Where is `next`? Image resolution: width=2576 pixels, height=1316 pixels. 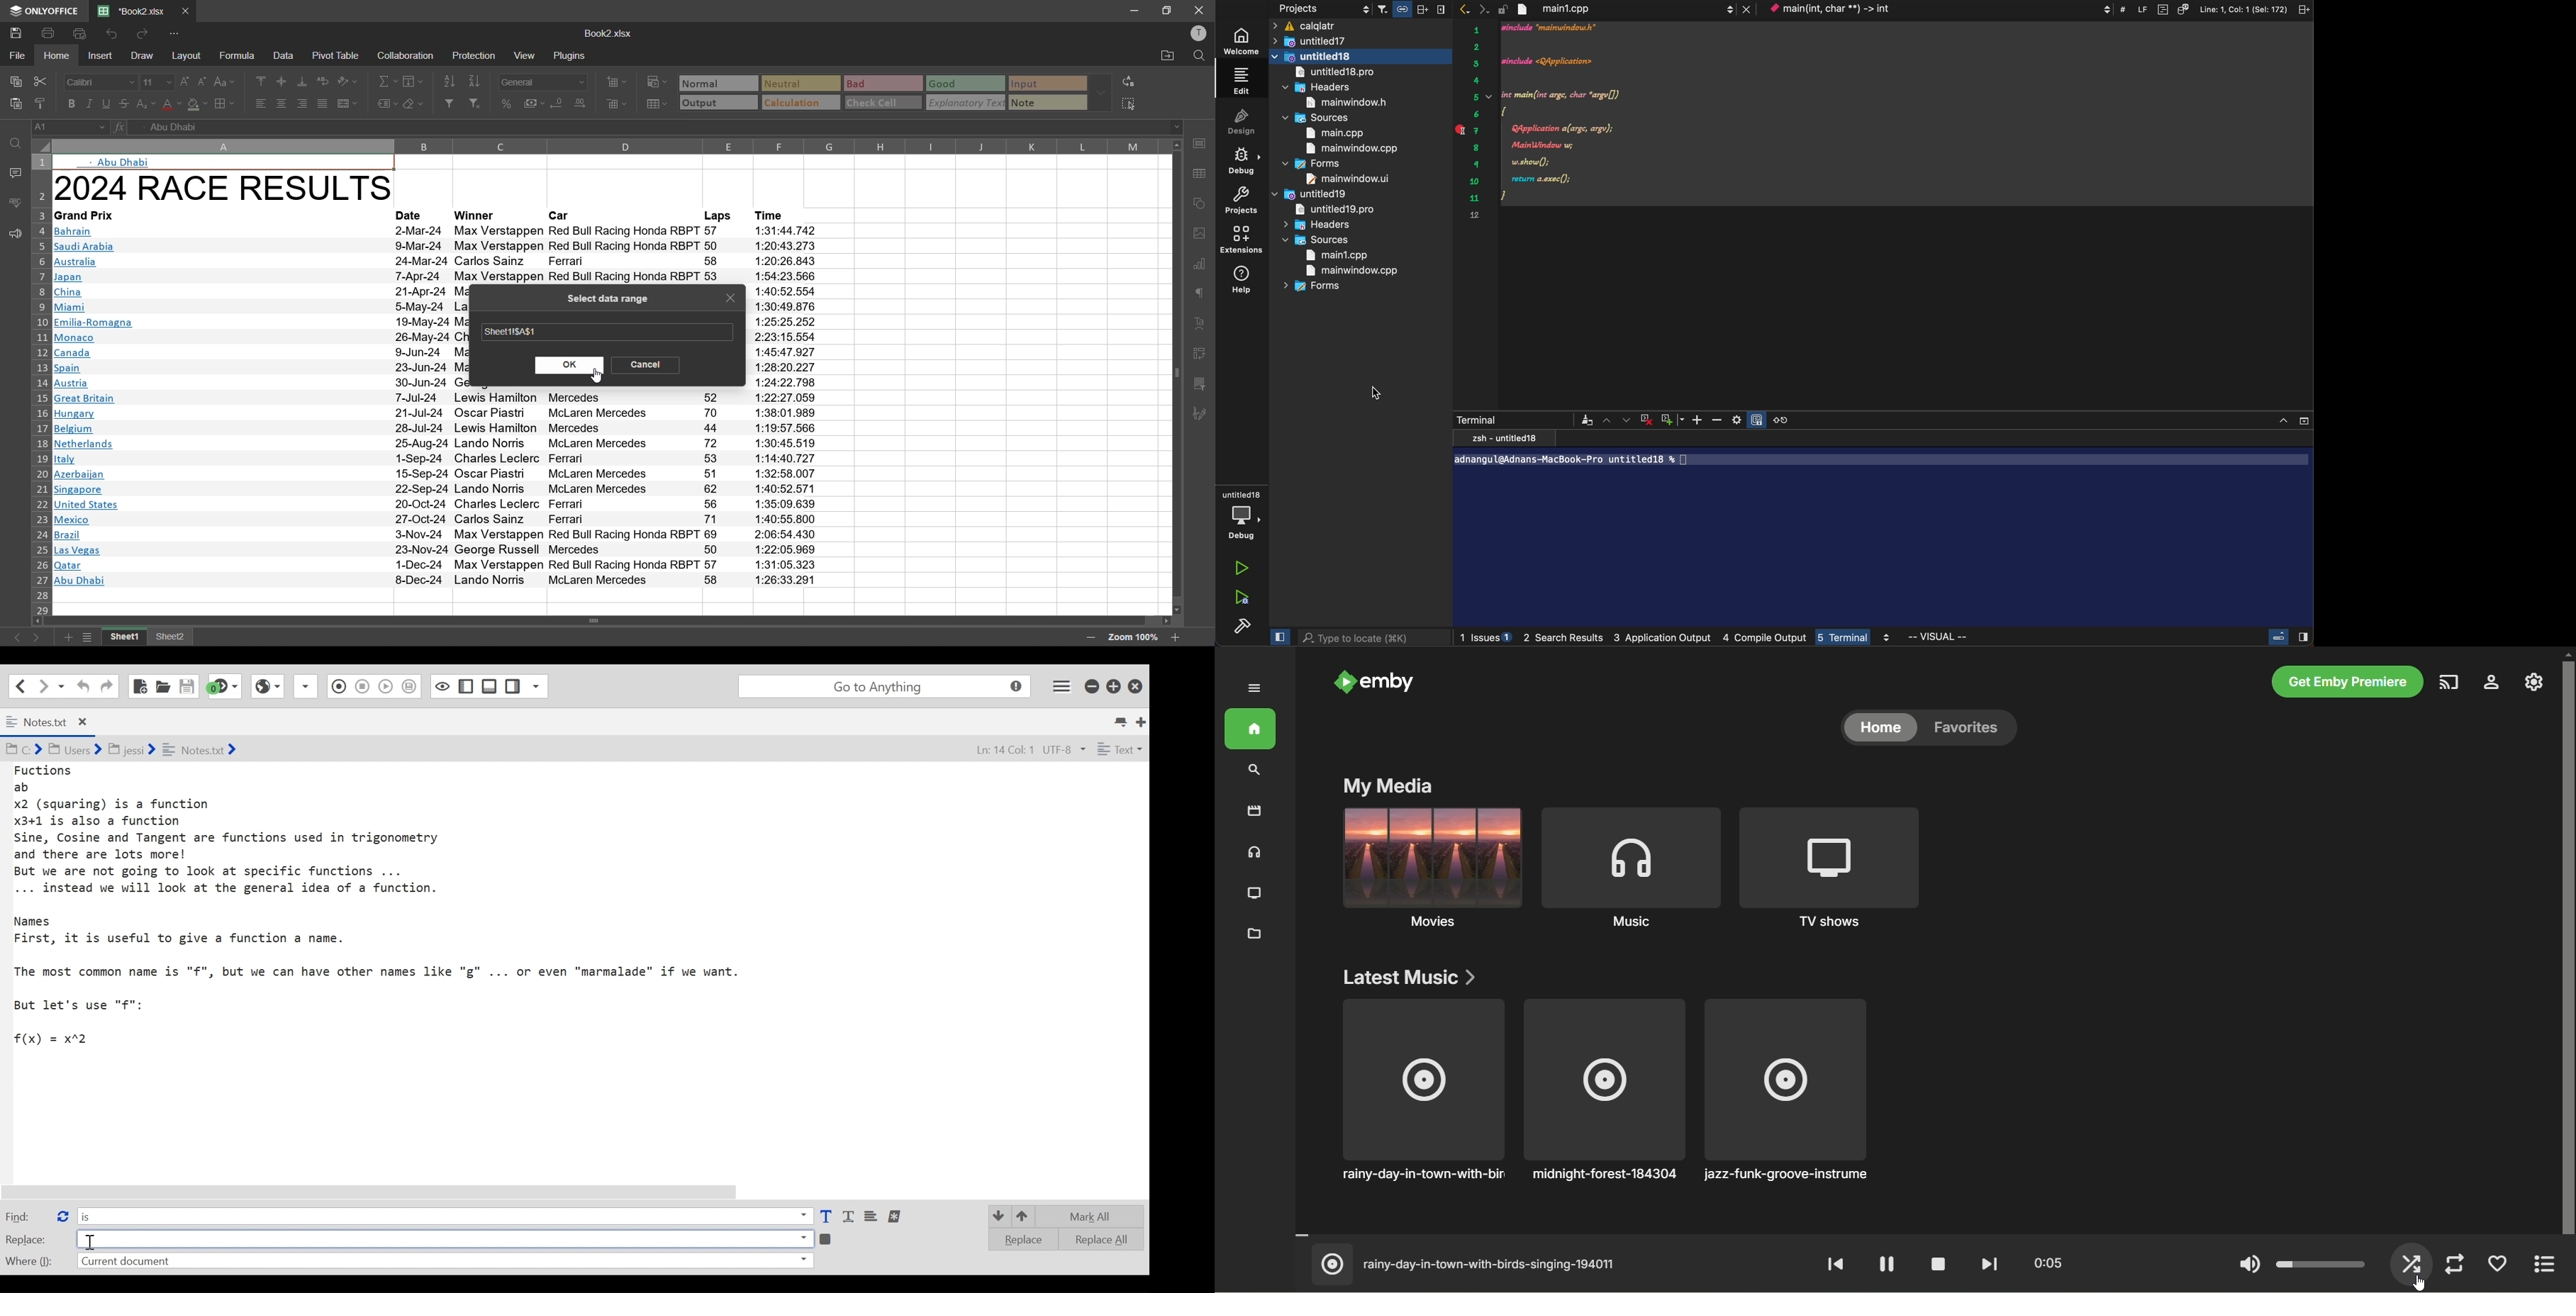 next is located at coordinates (35, 637).